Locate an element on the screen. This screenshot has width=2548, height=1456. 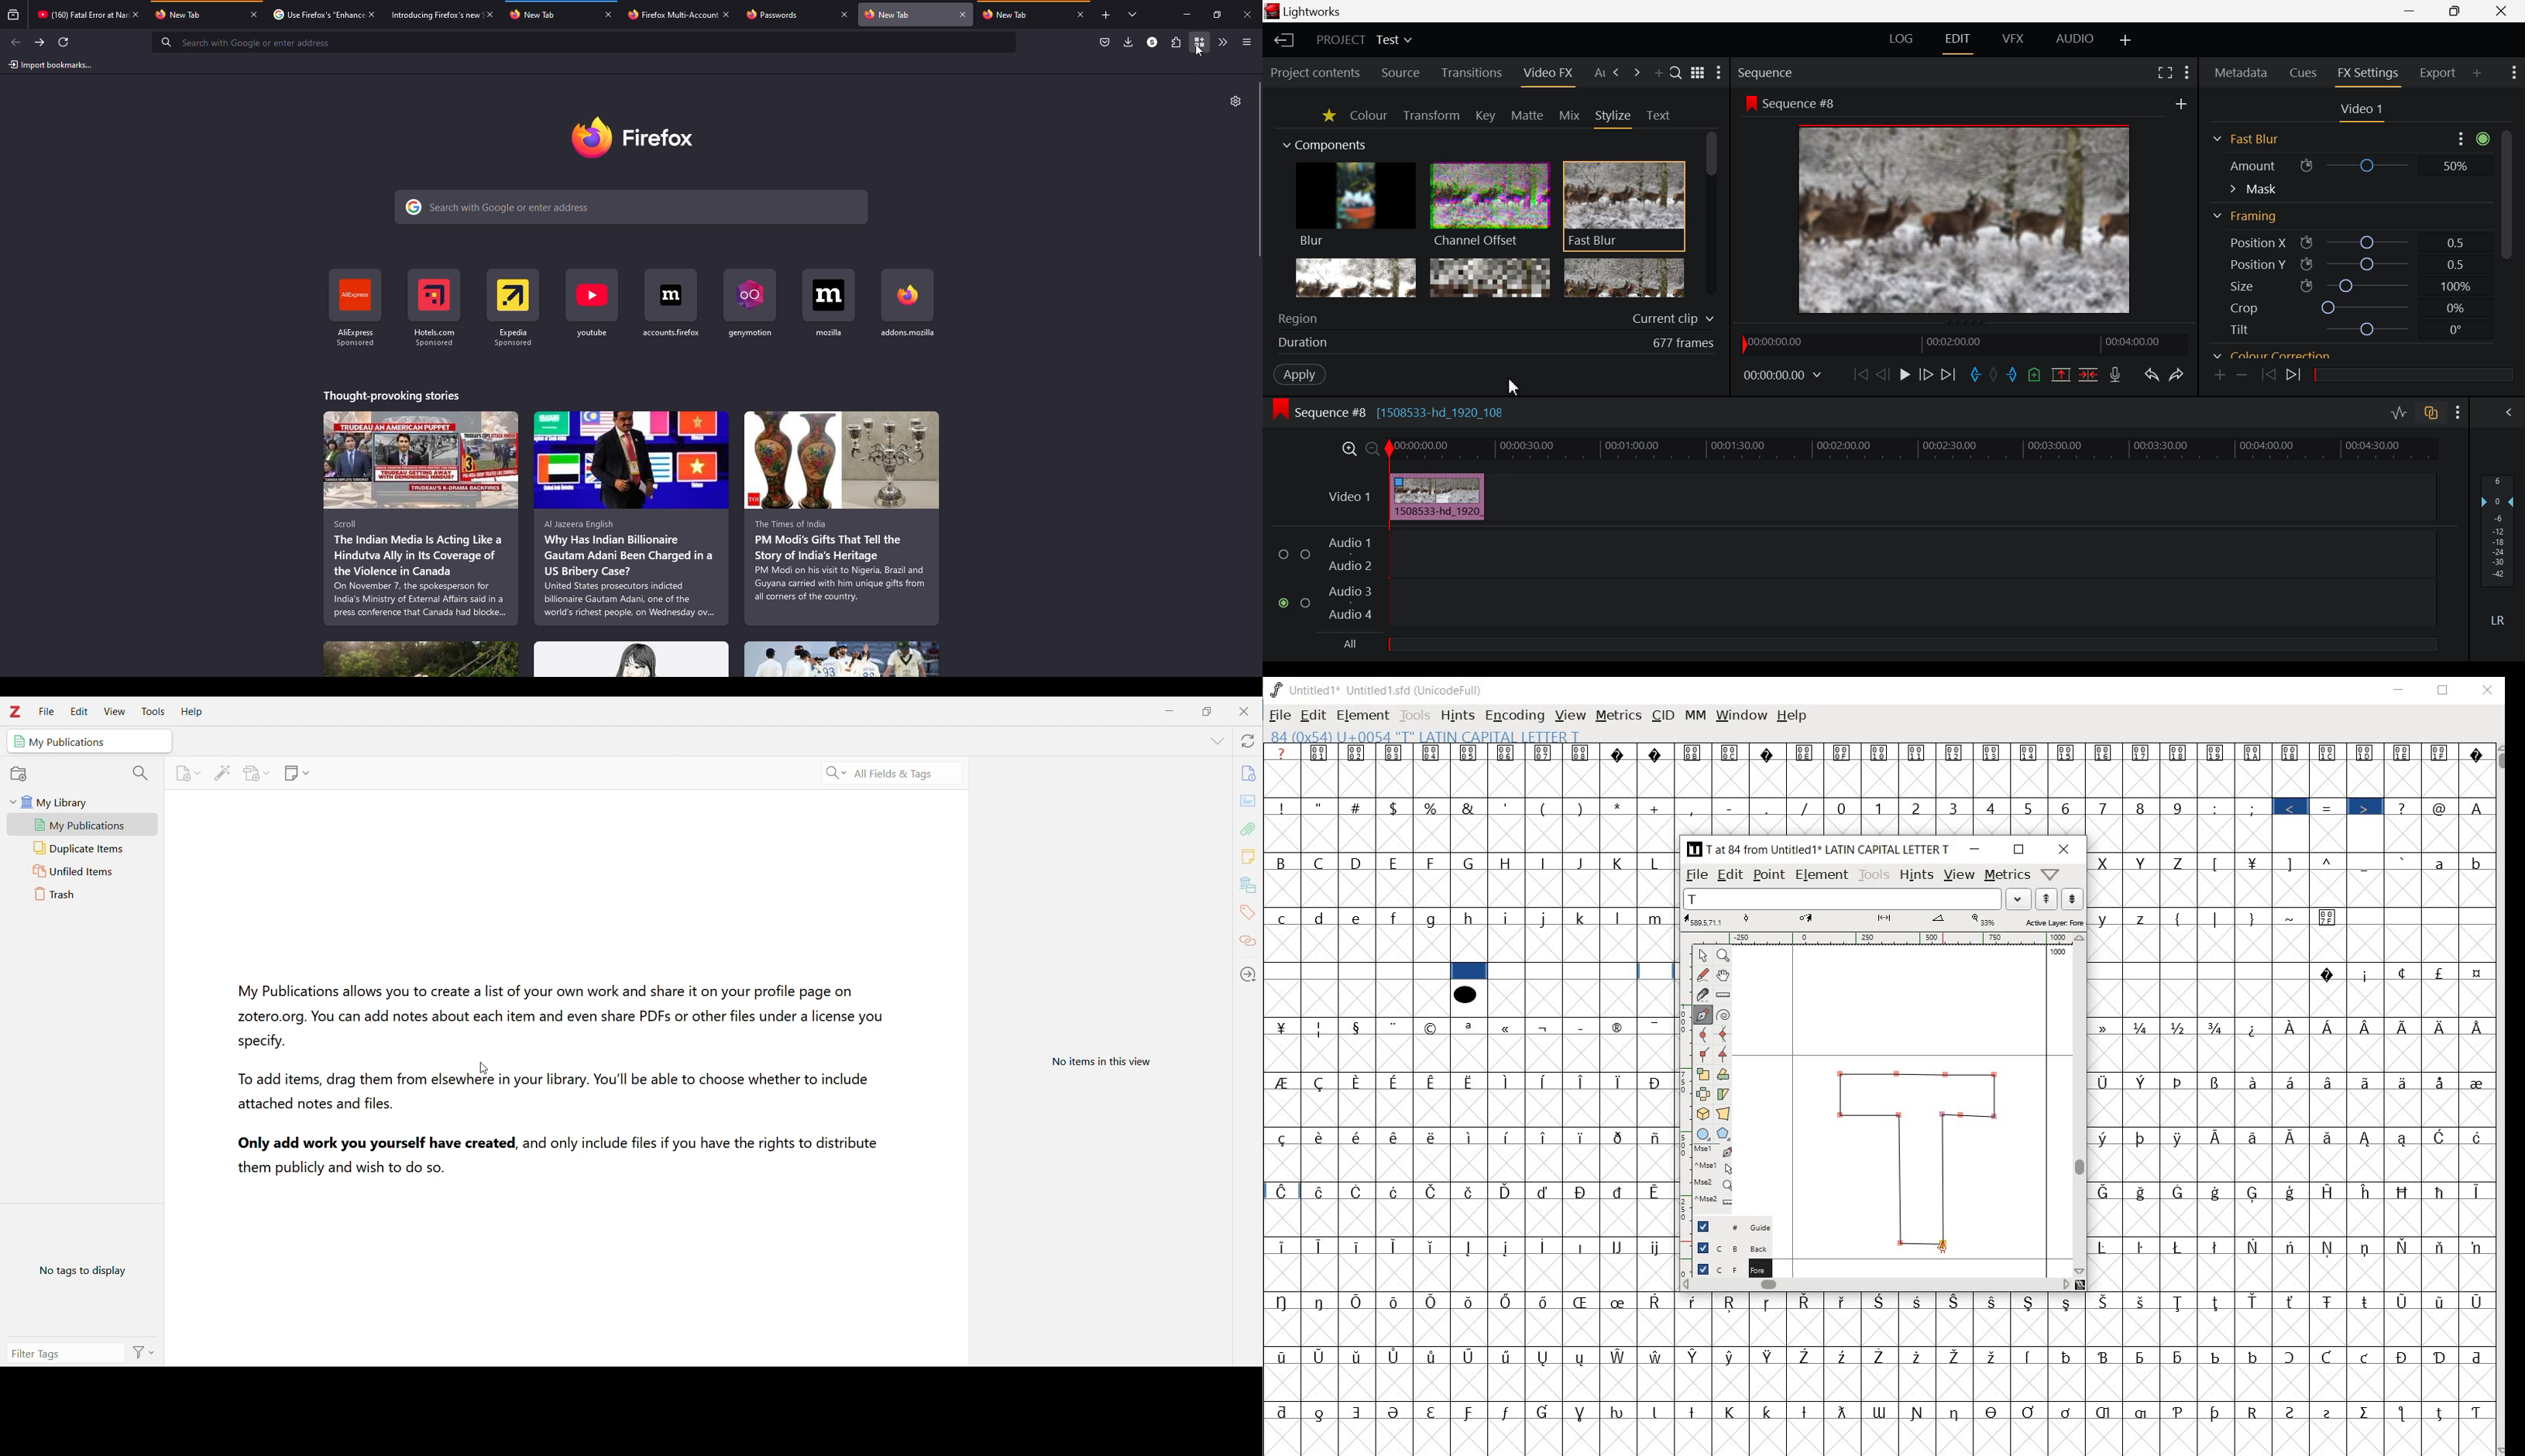
Info is located at coordinates (1249, 772).